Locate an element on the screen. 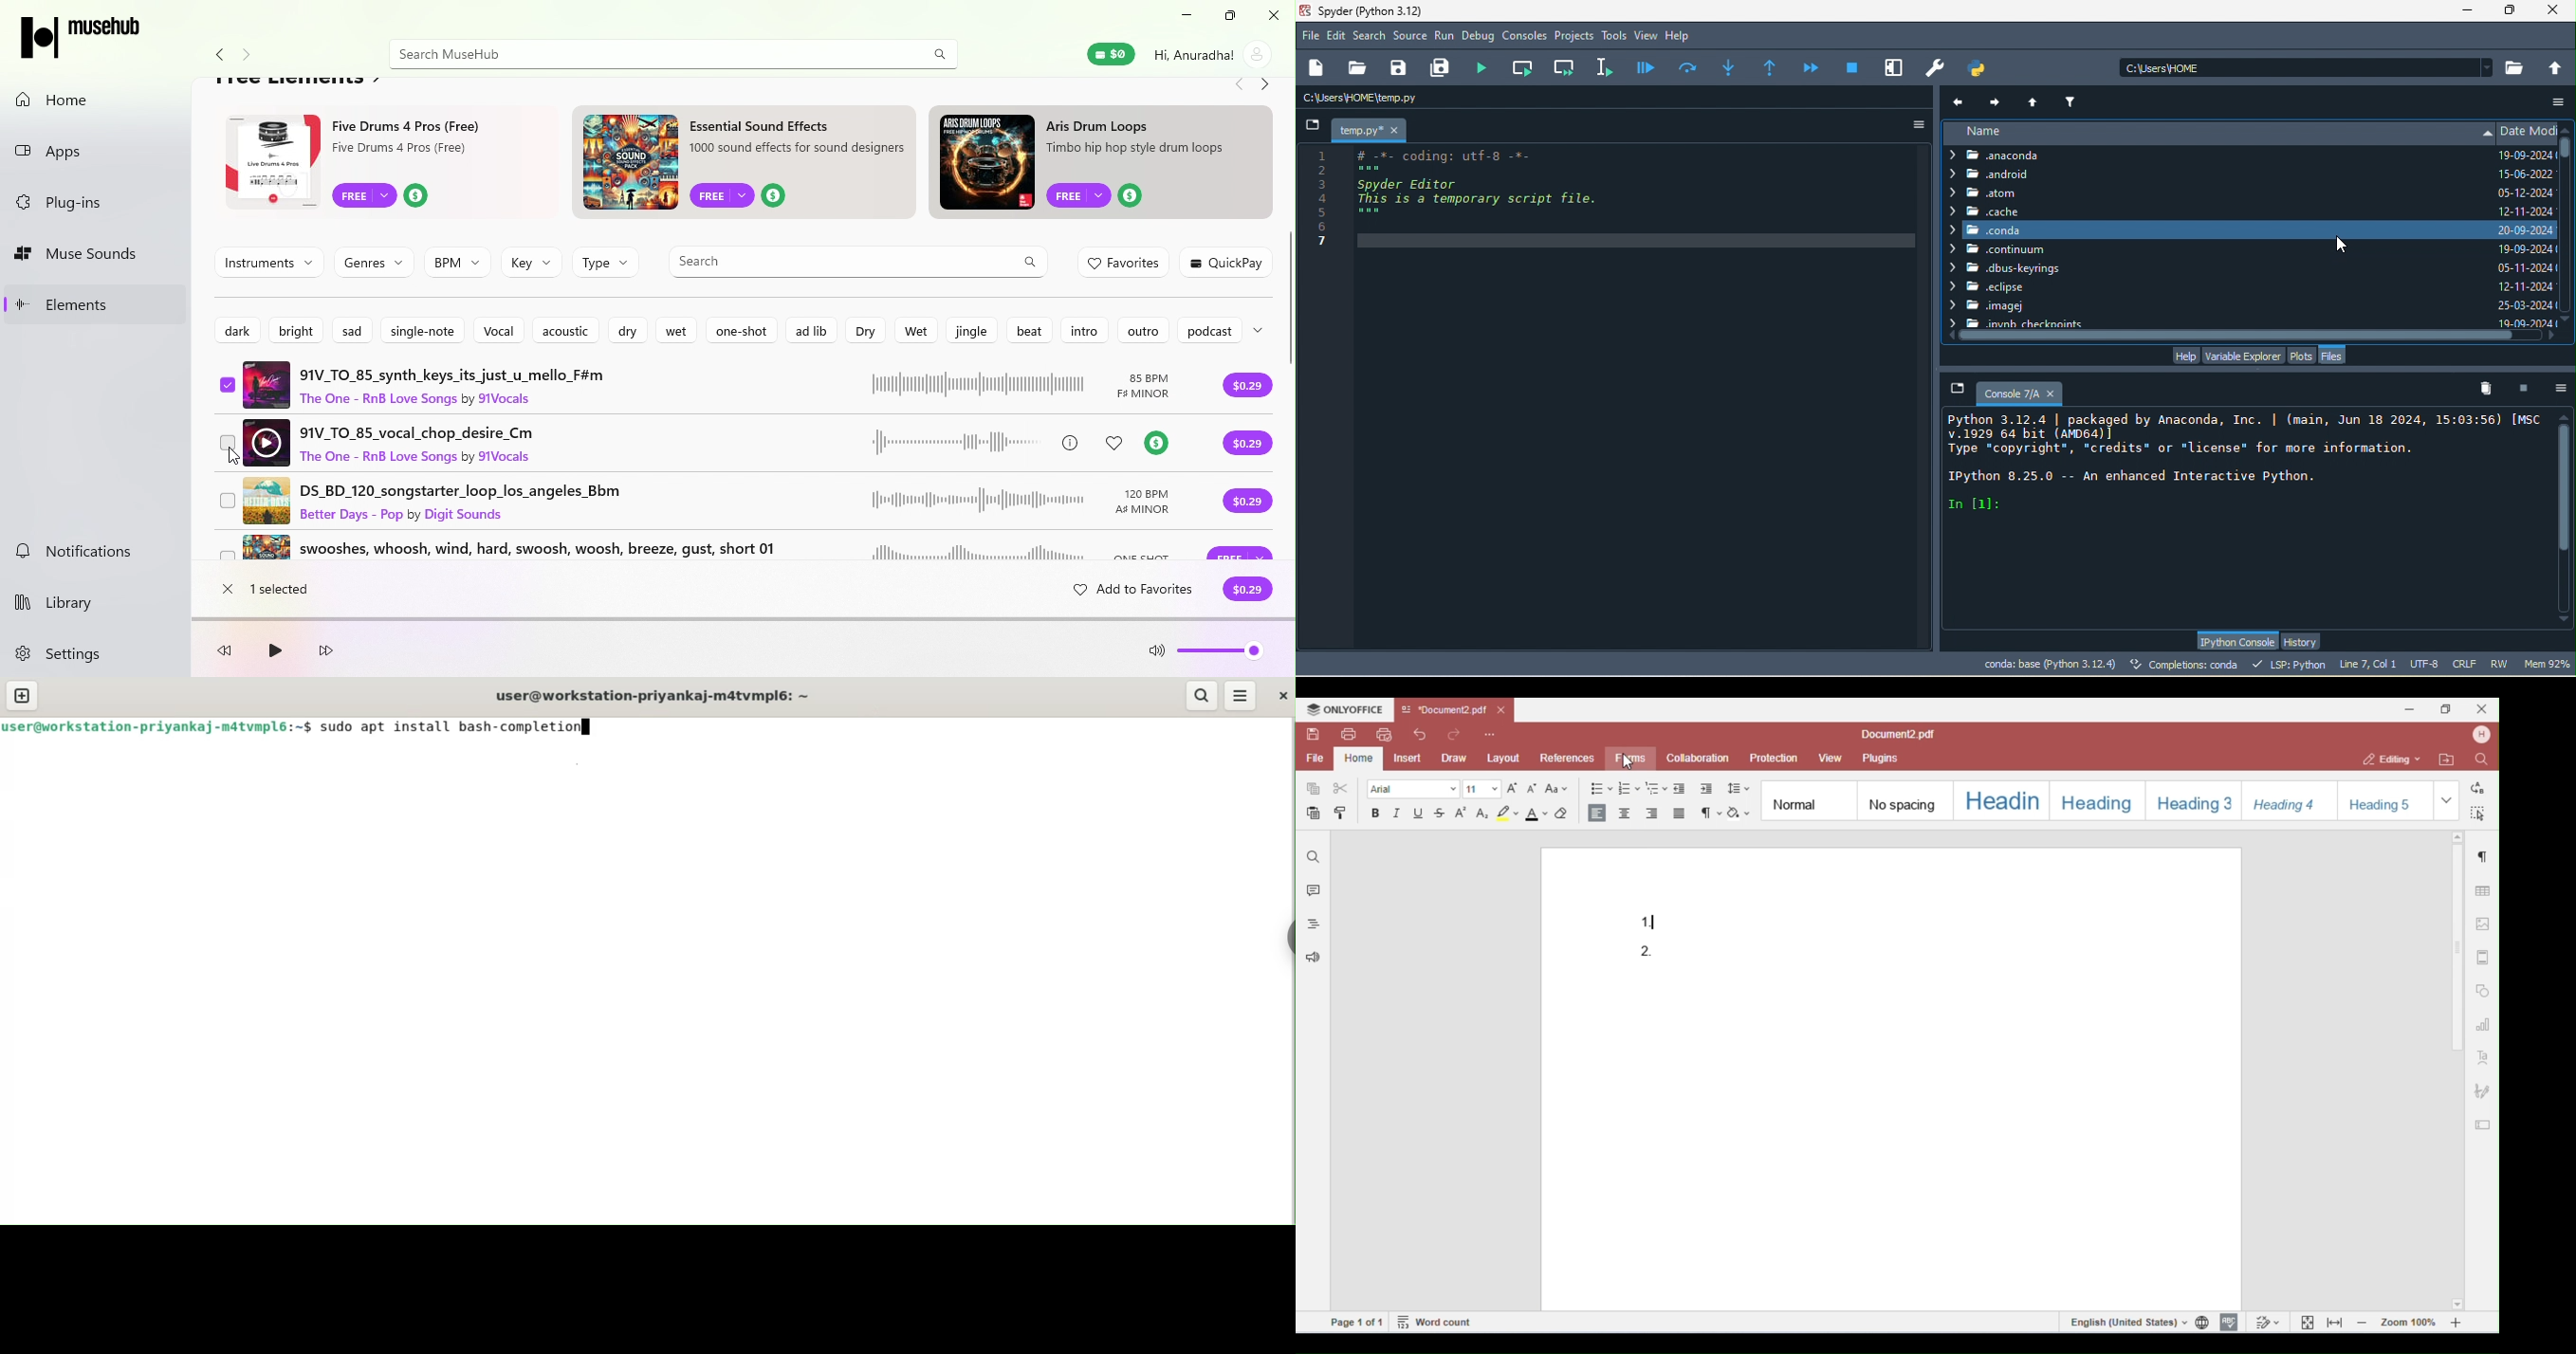 The width and height of the screenshot is (2576, 1372). cache is located at coordinates (1986, 211).